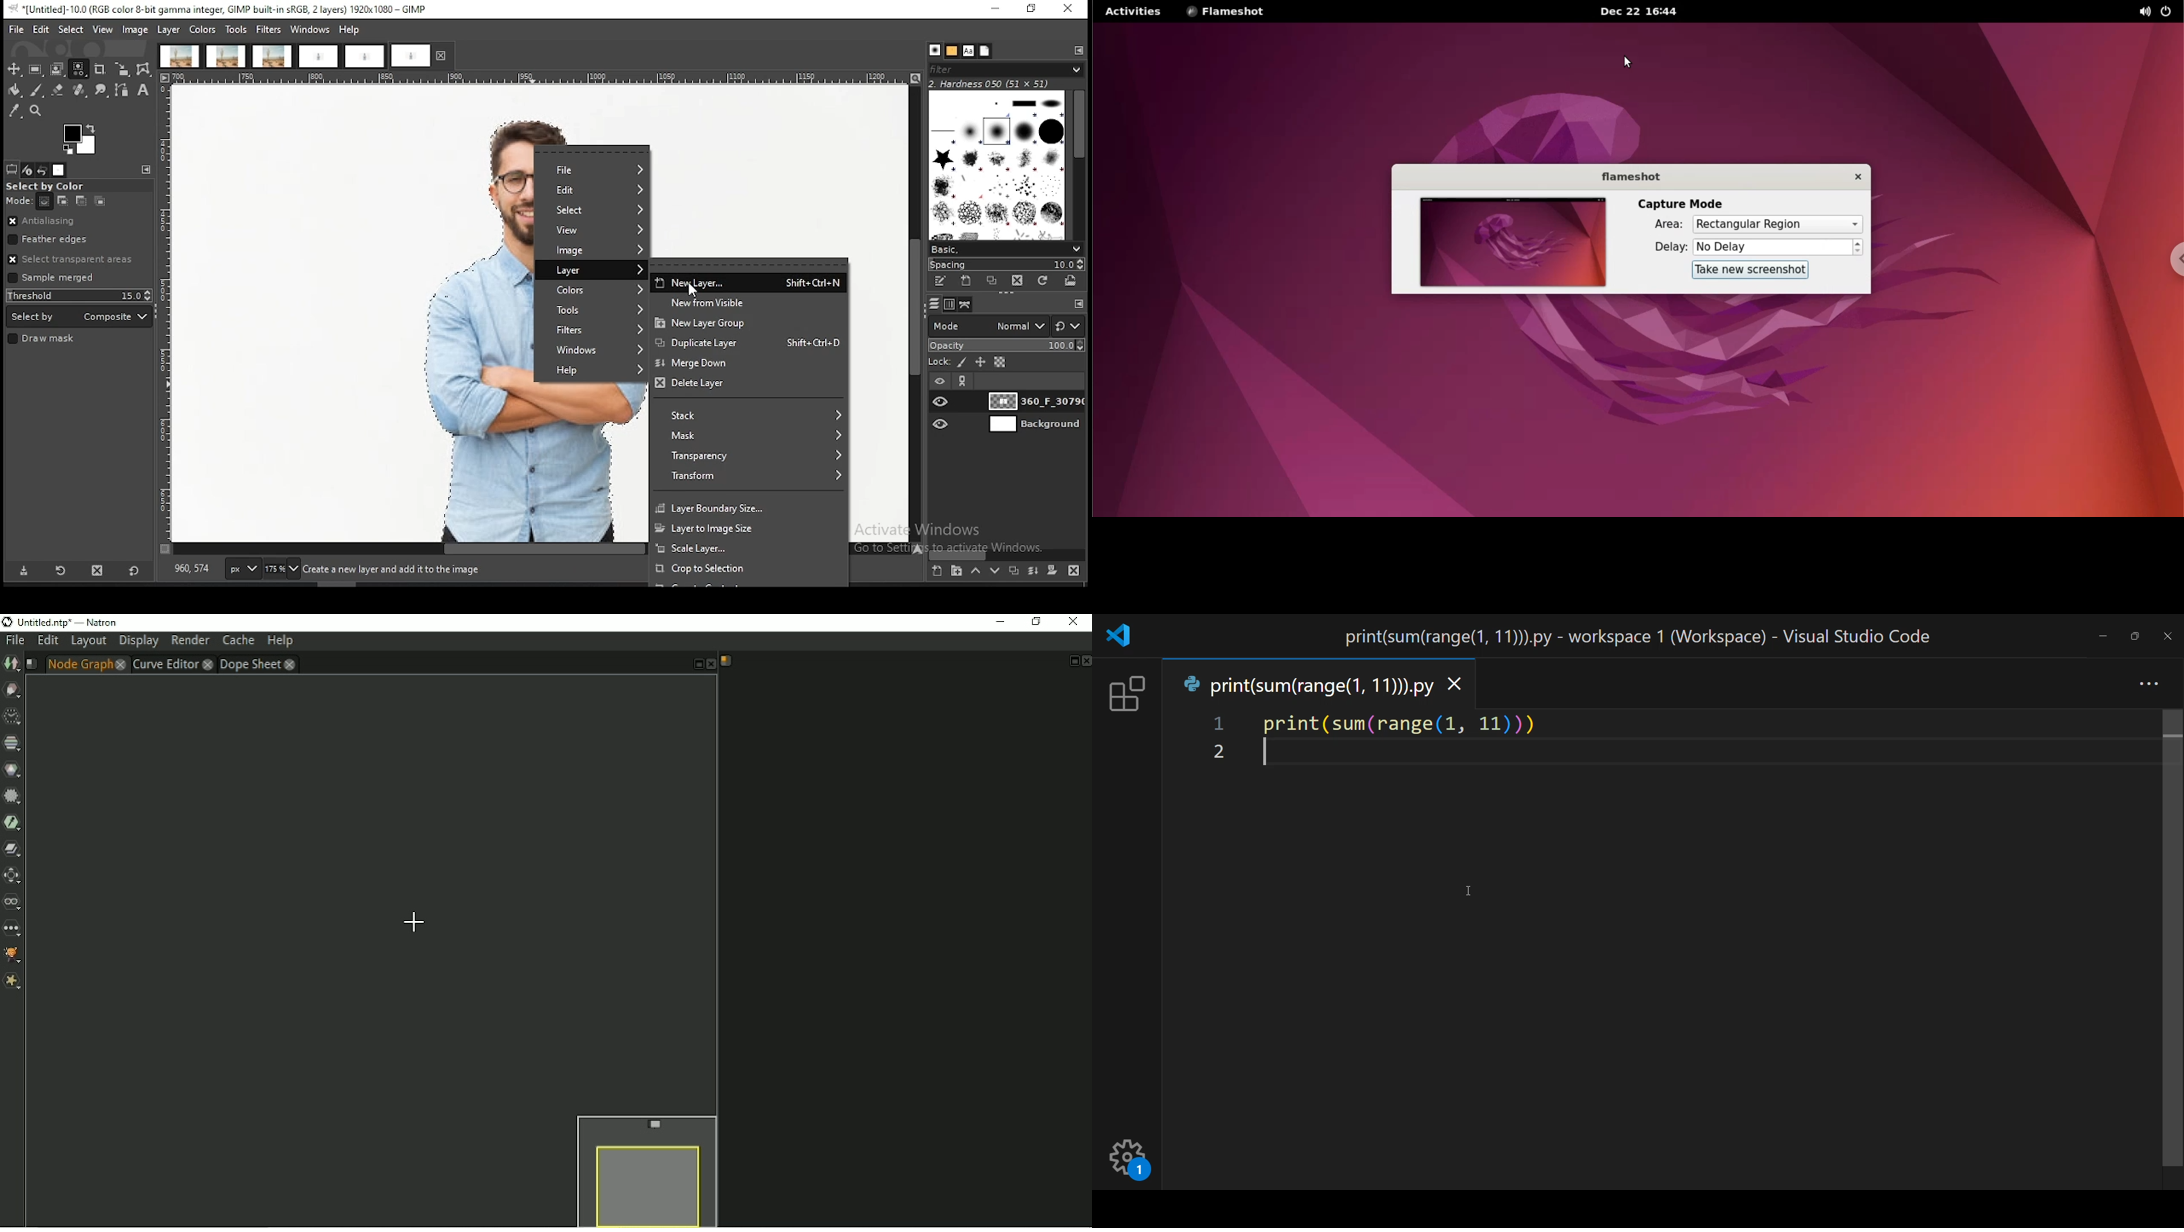 This screenshot has width=2184, height=1232. I want to click on patterns, so click(953, 51).